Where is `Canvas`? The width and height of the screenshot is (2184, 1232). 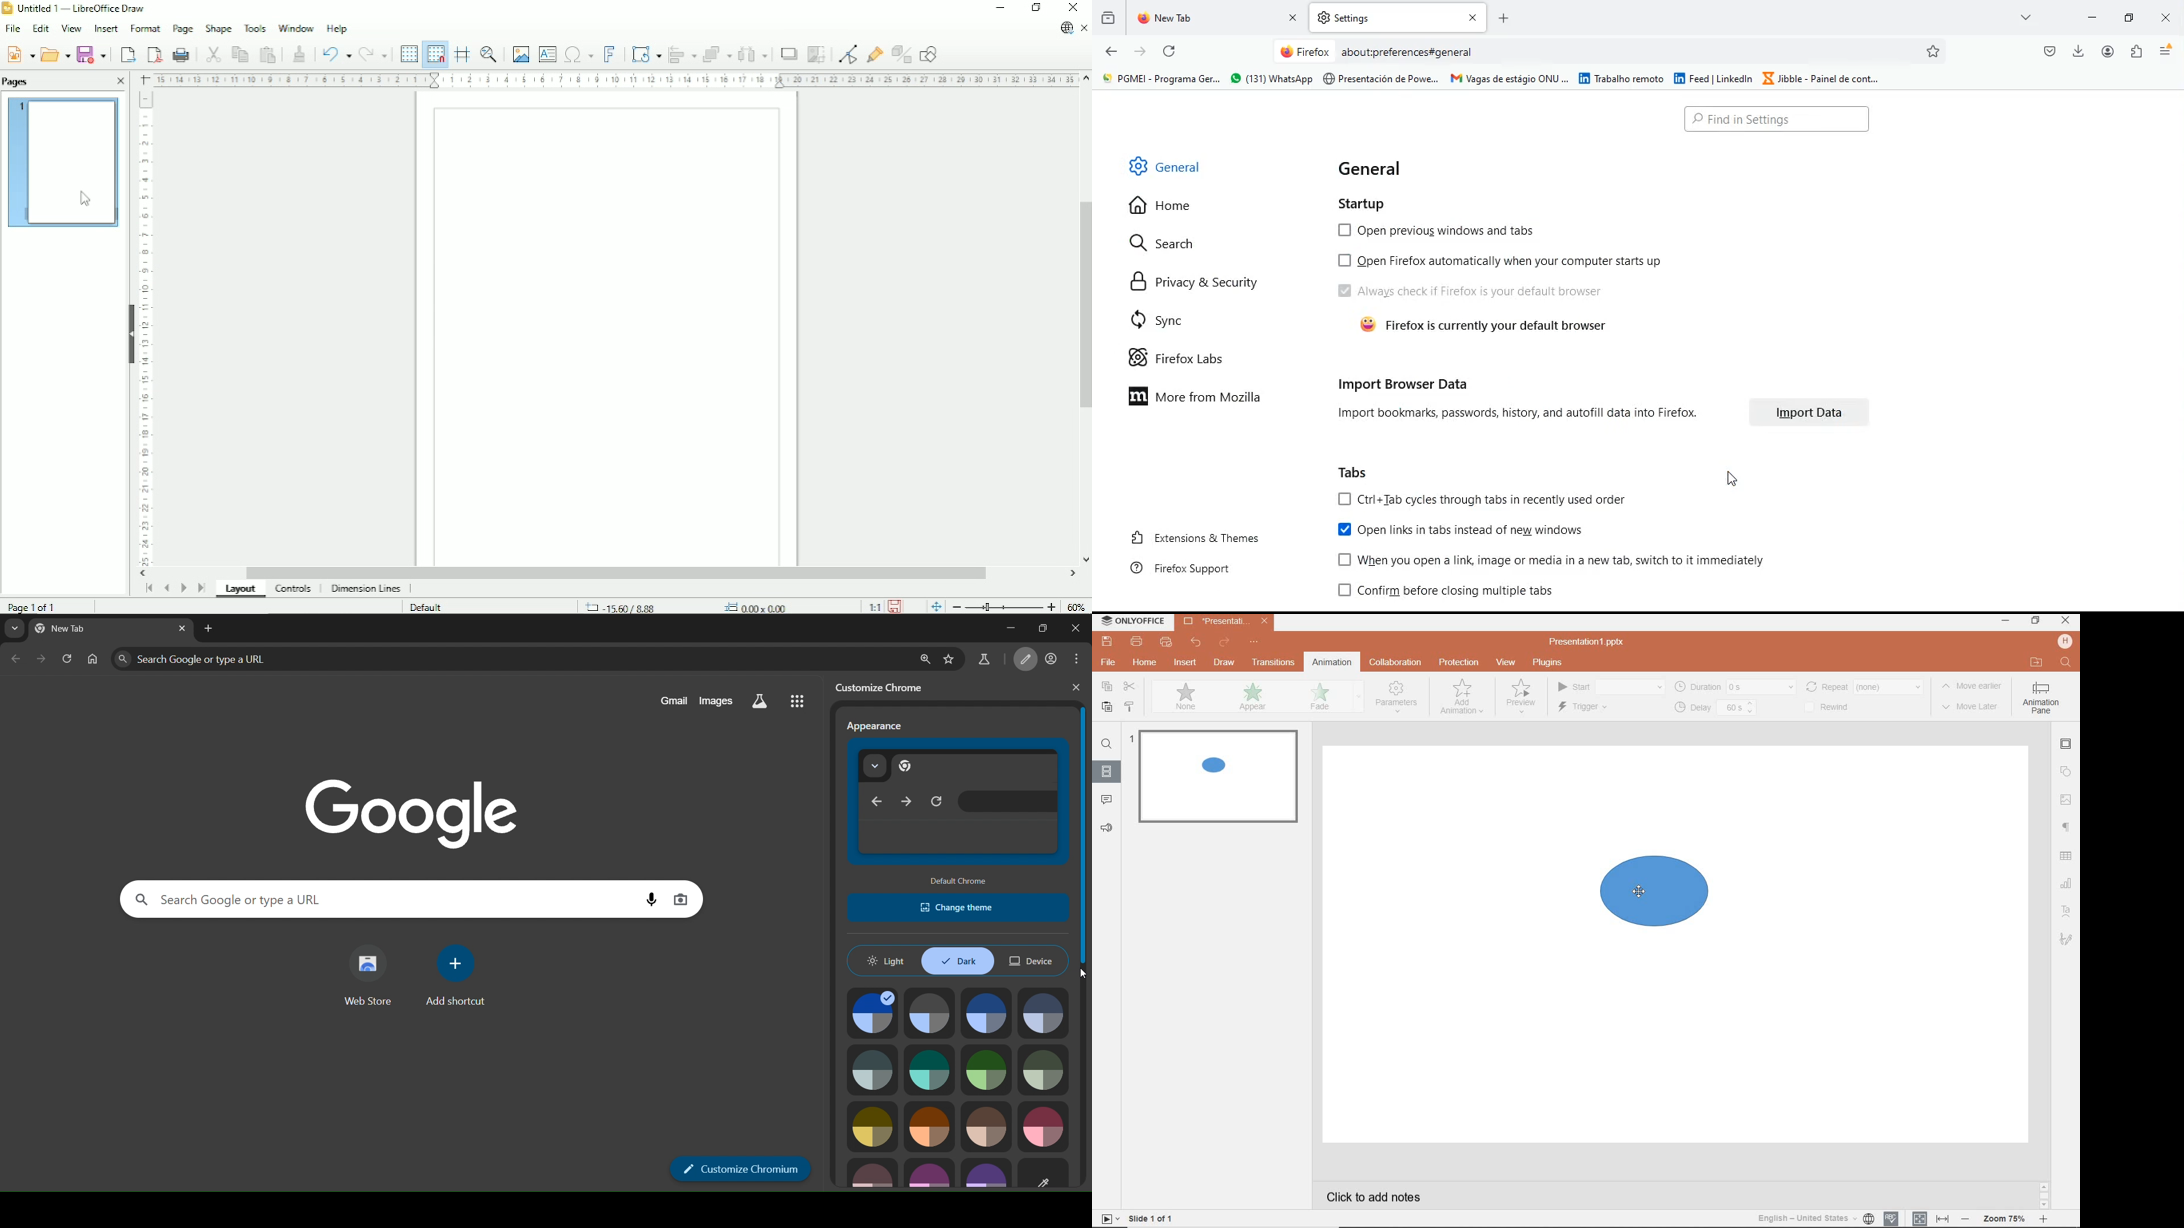 Canvas is located at coordinates (608, 330).